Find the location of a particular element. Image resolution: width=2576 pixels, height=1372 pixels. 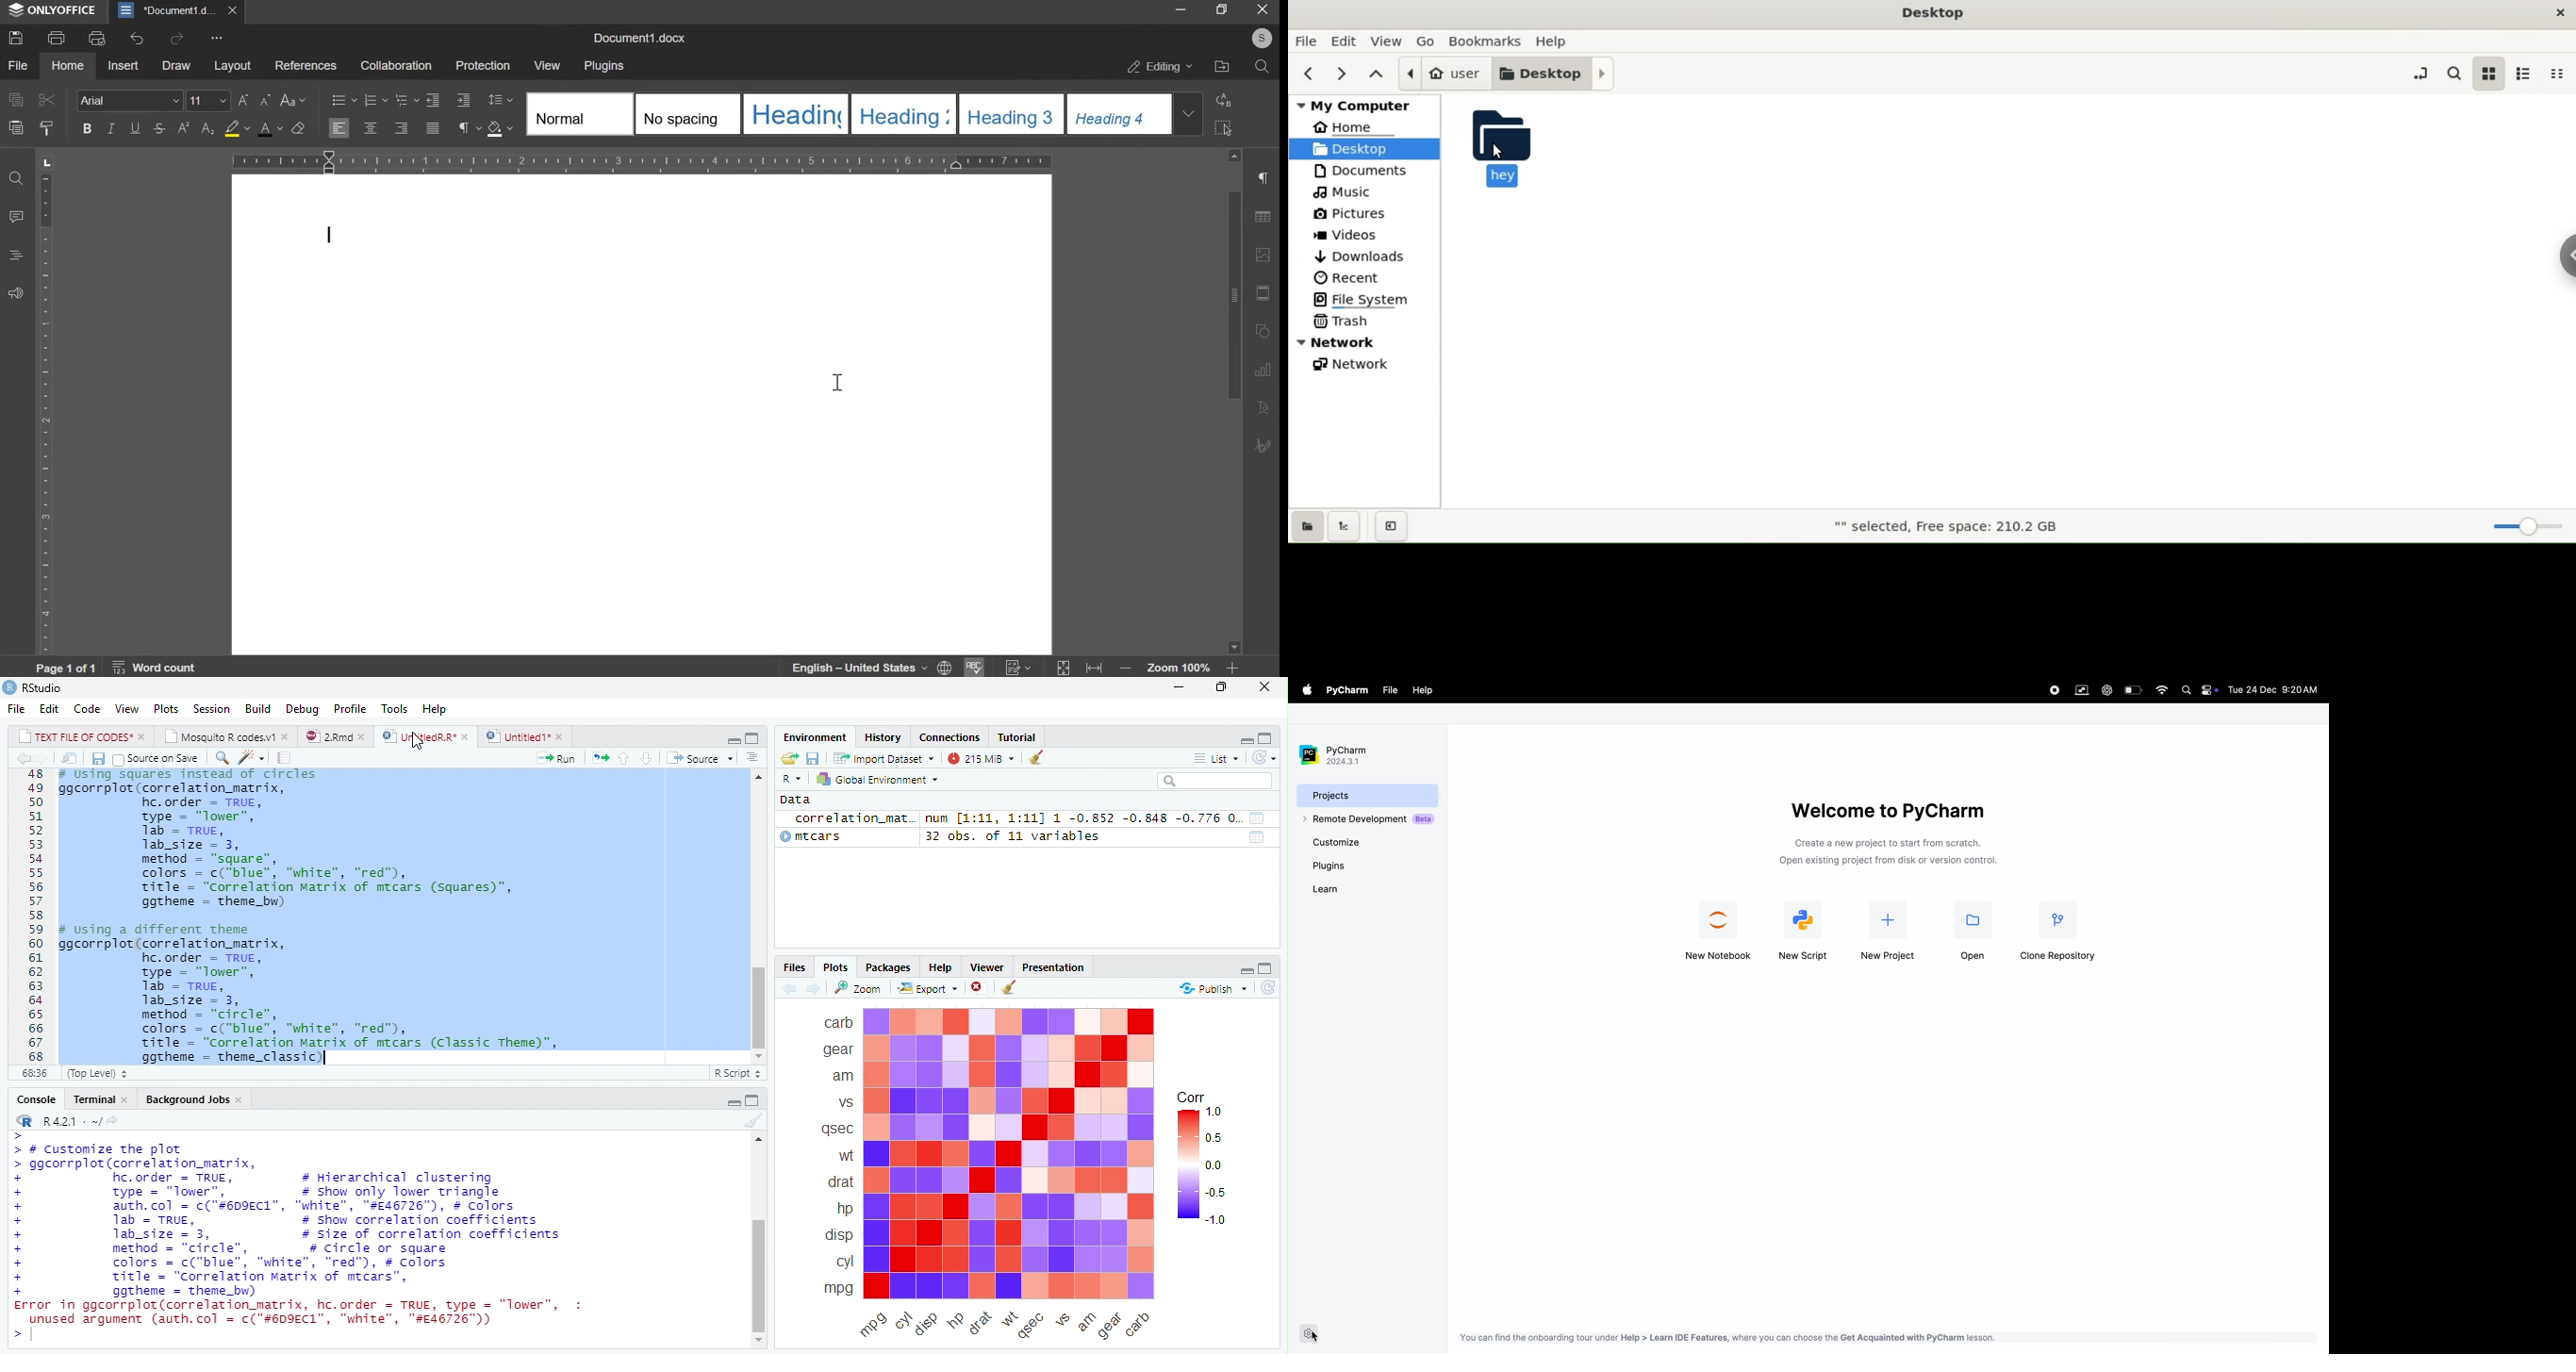

learn is located at coordinates (1338, 889).